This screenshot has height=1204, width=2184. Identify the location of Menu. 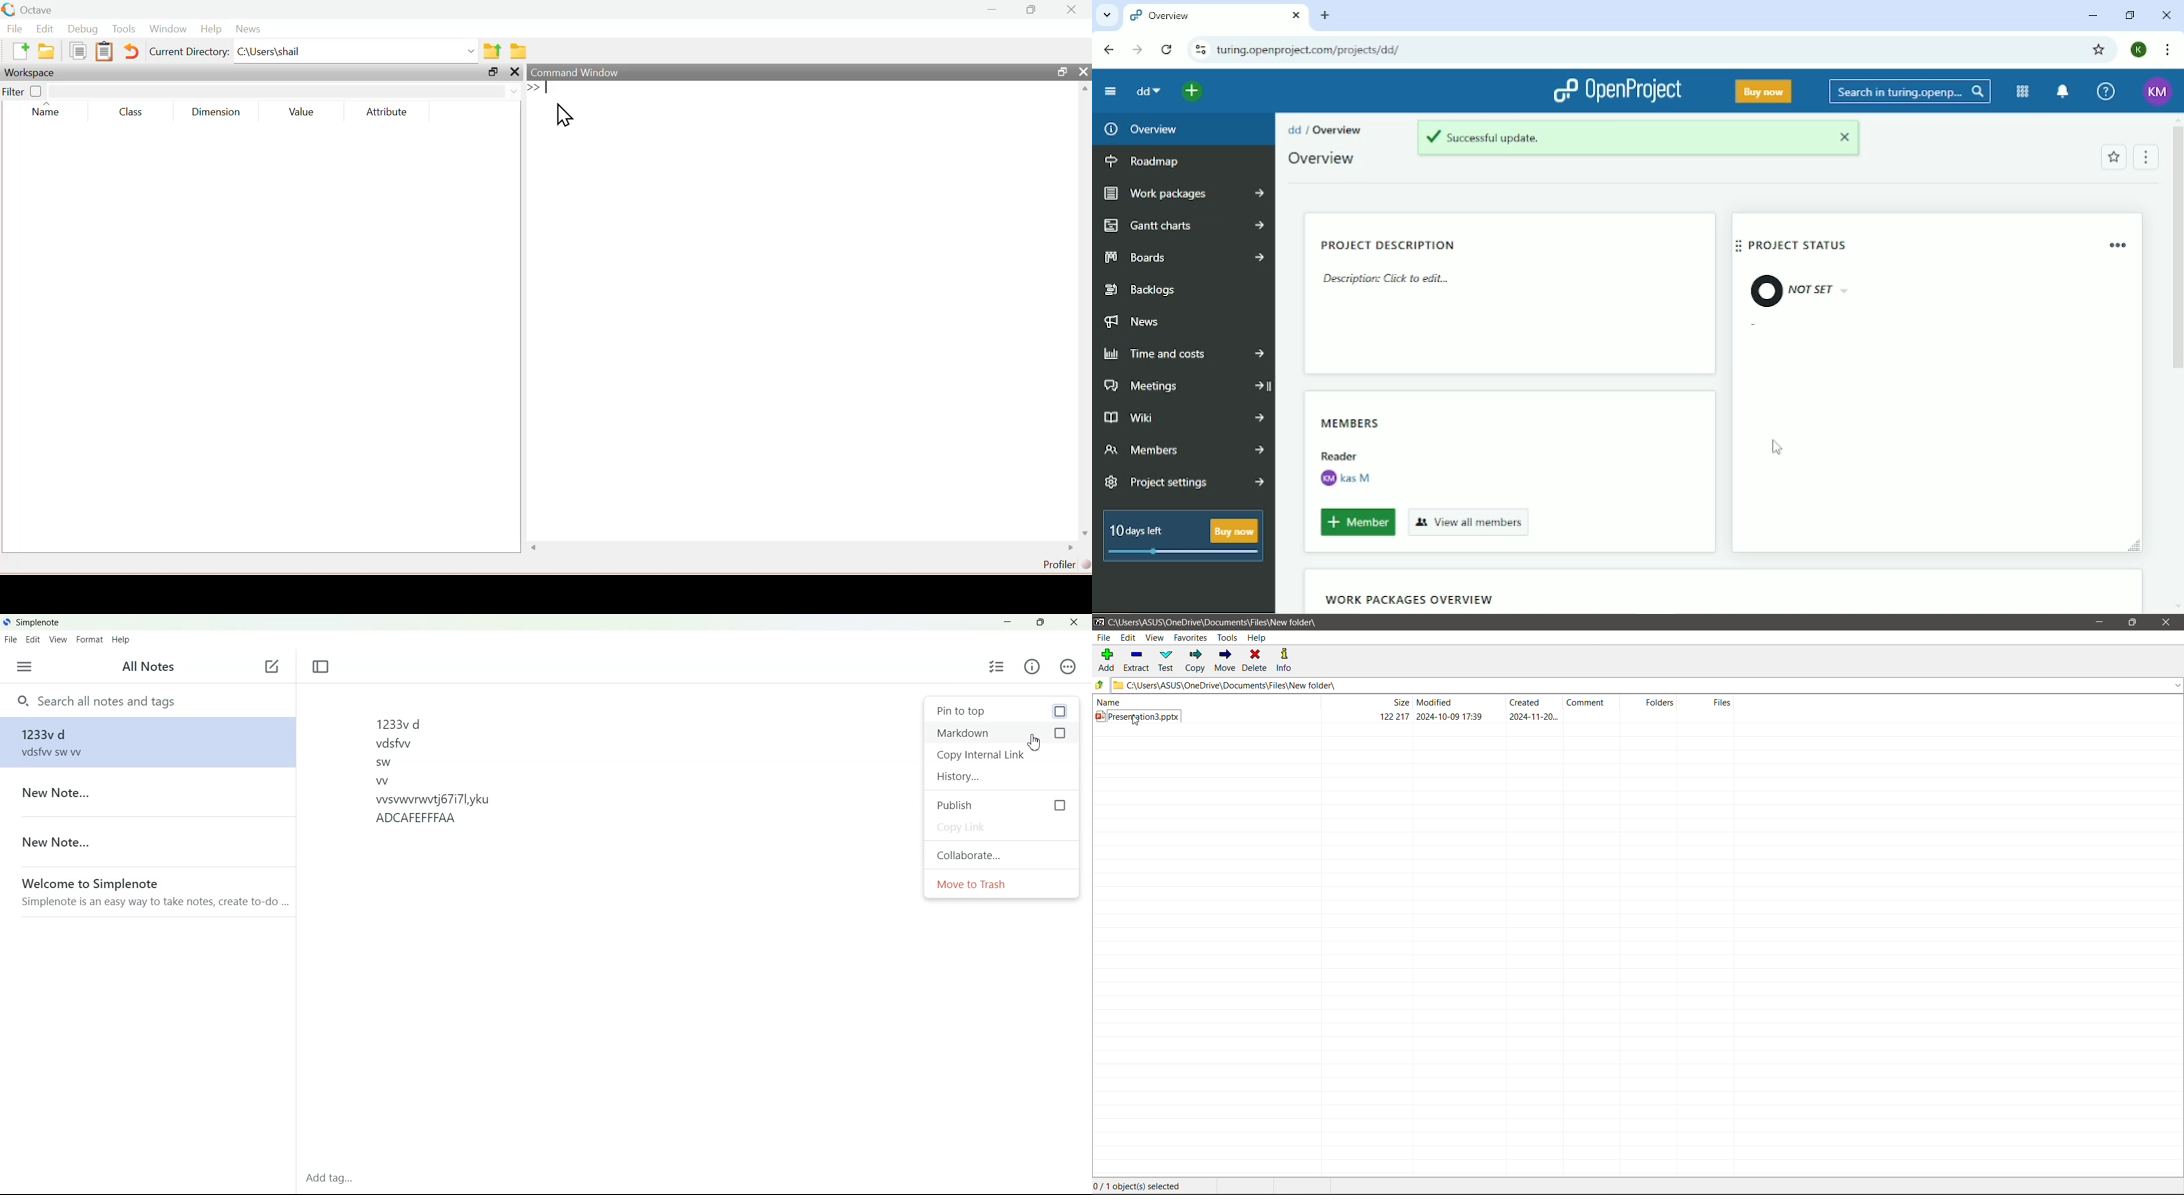
(24, 666).